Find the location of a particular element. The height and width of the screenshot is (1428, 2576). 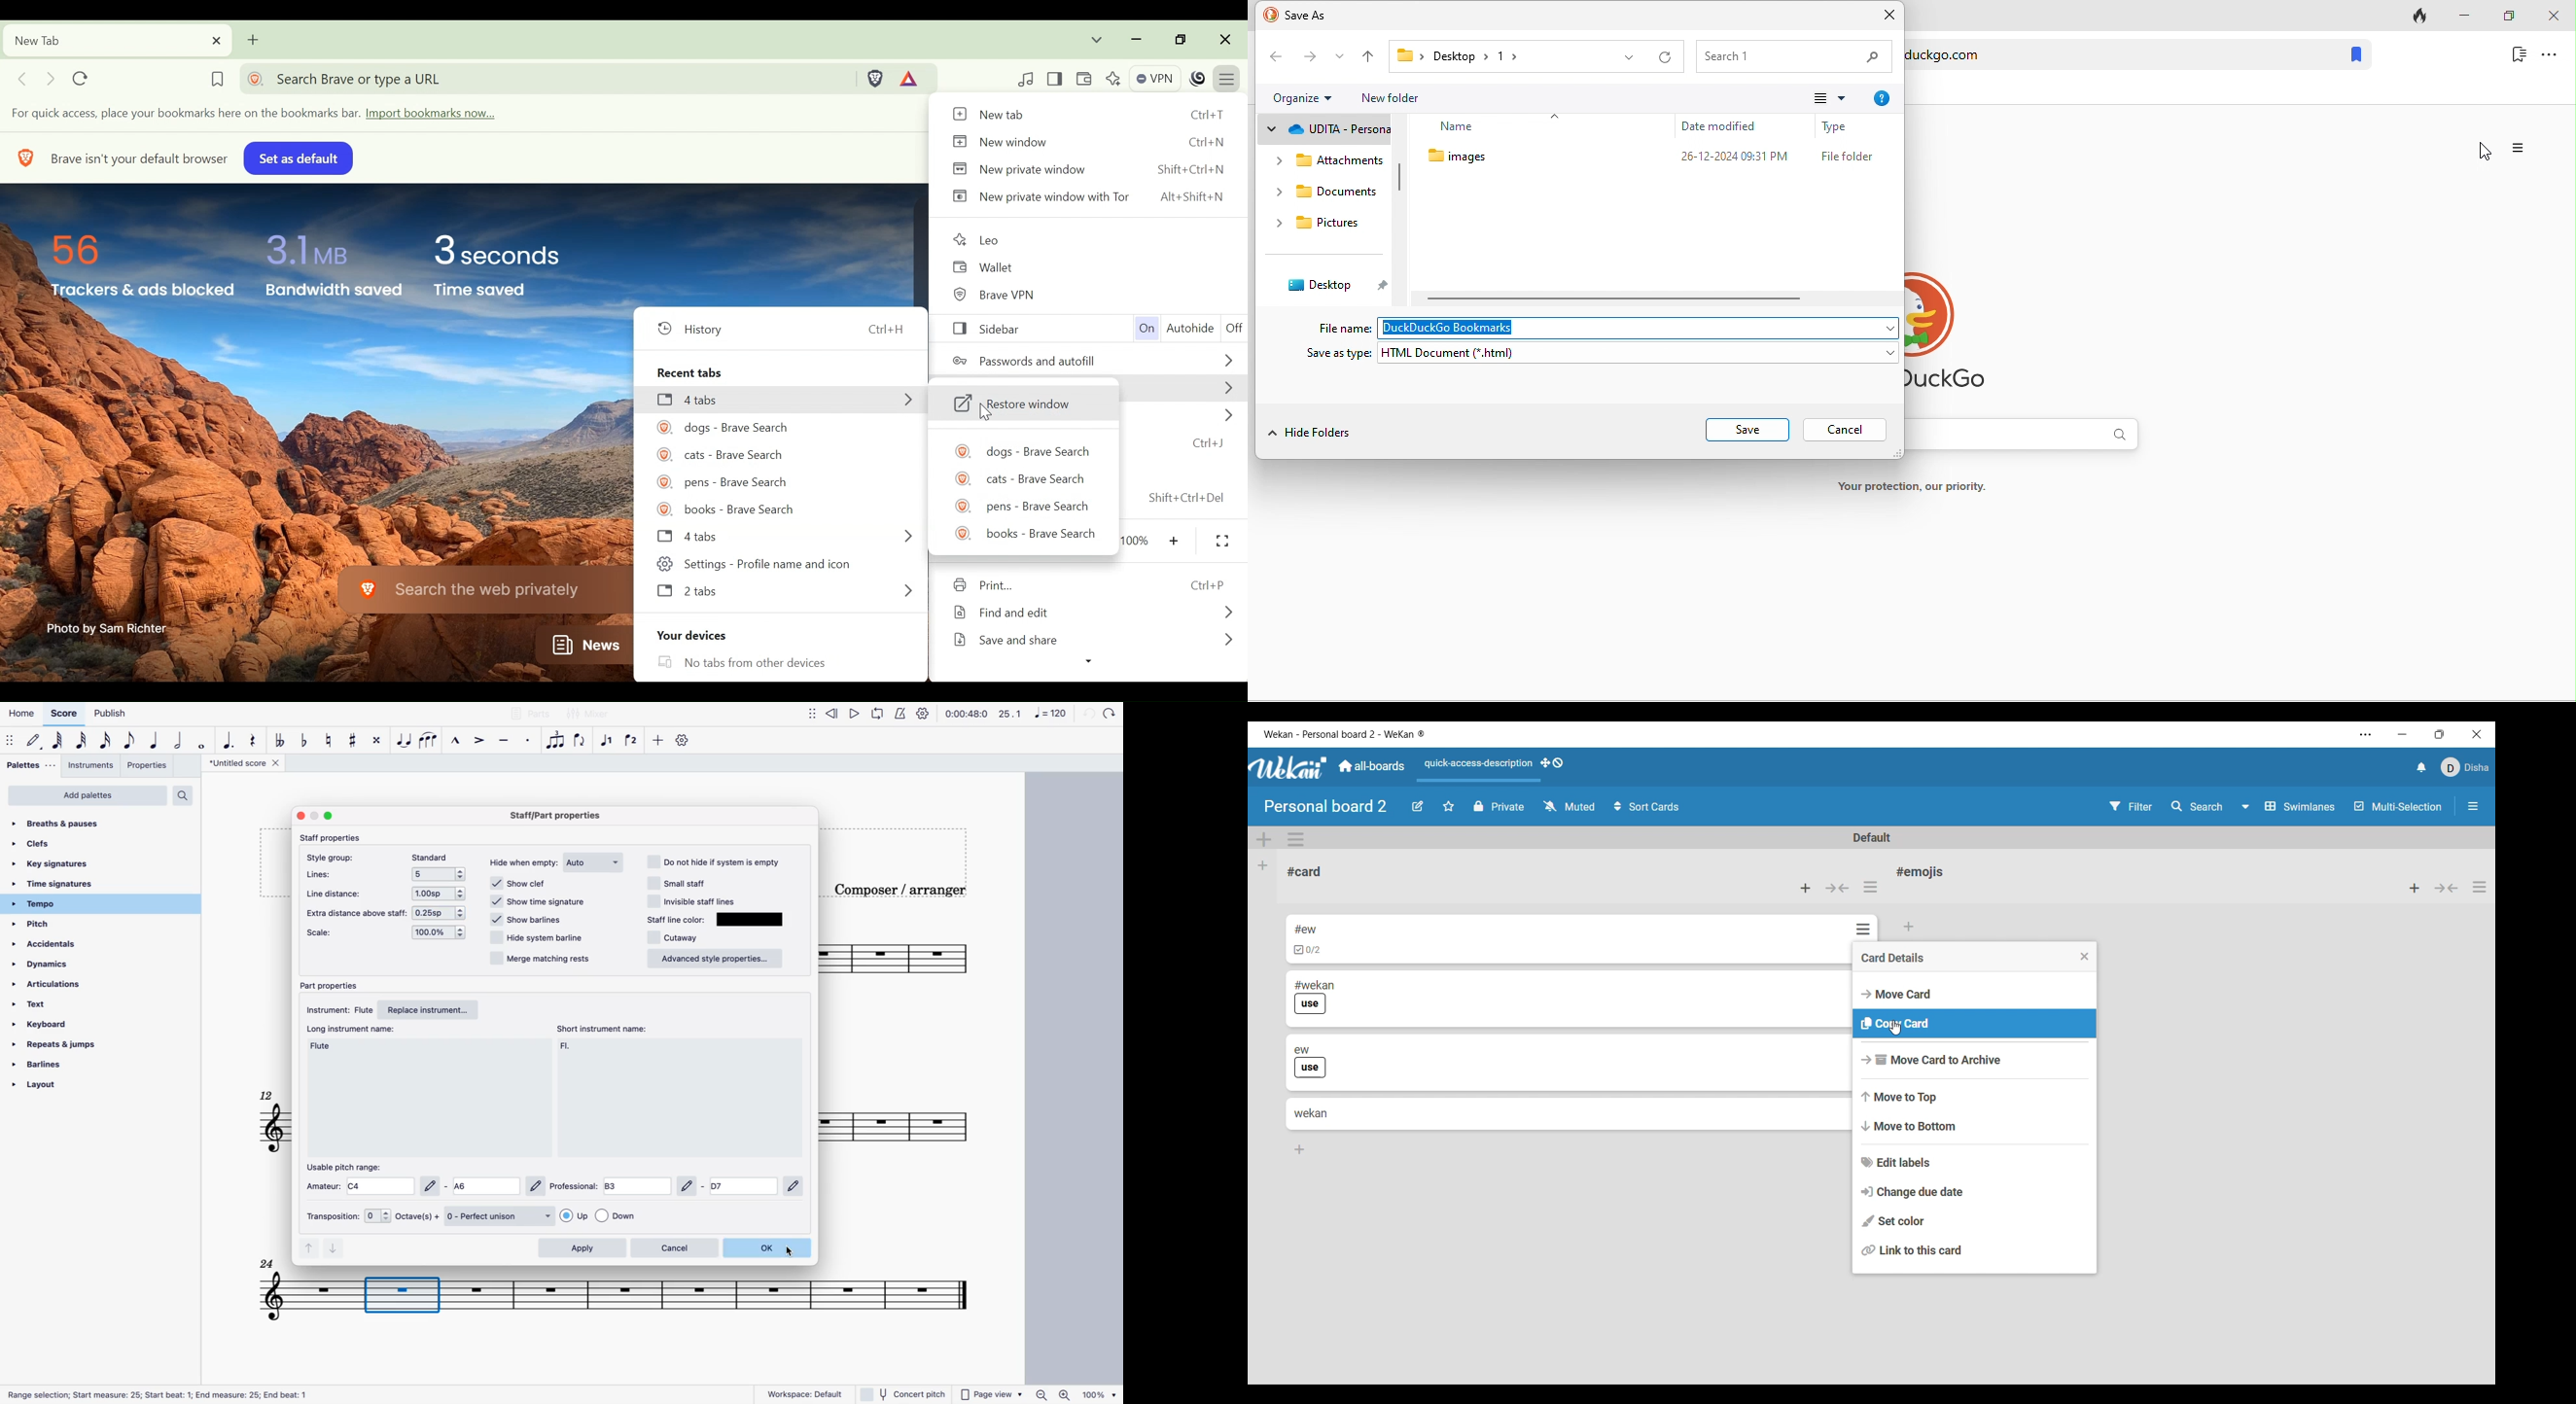

images is located at coordinates (1501, 160).